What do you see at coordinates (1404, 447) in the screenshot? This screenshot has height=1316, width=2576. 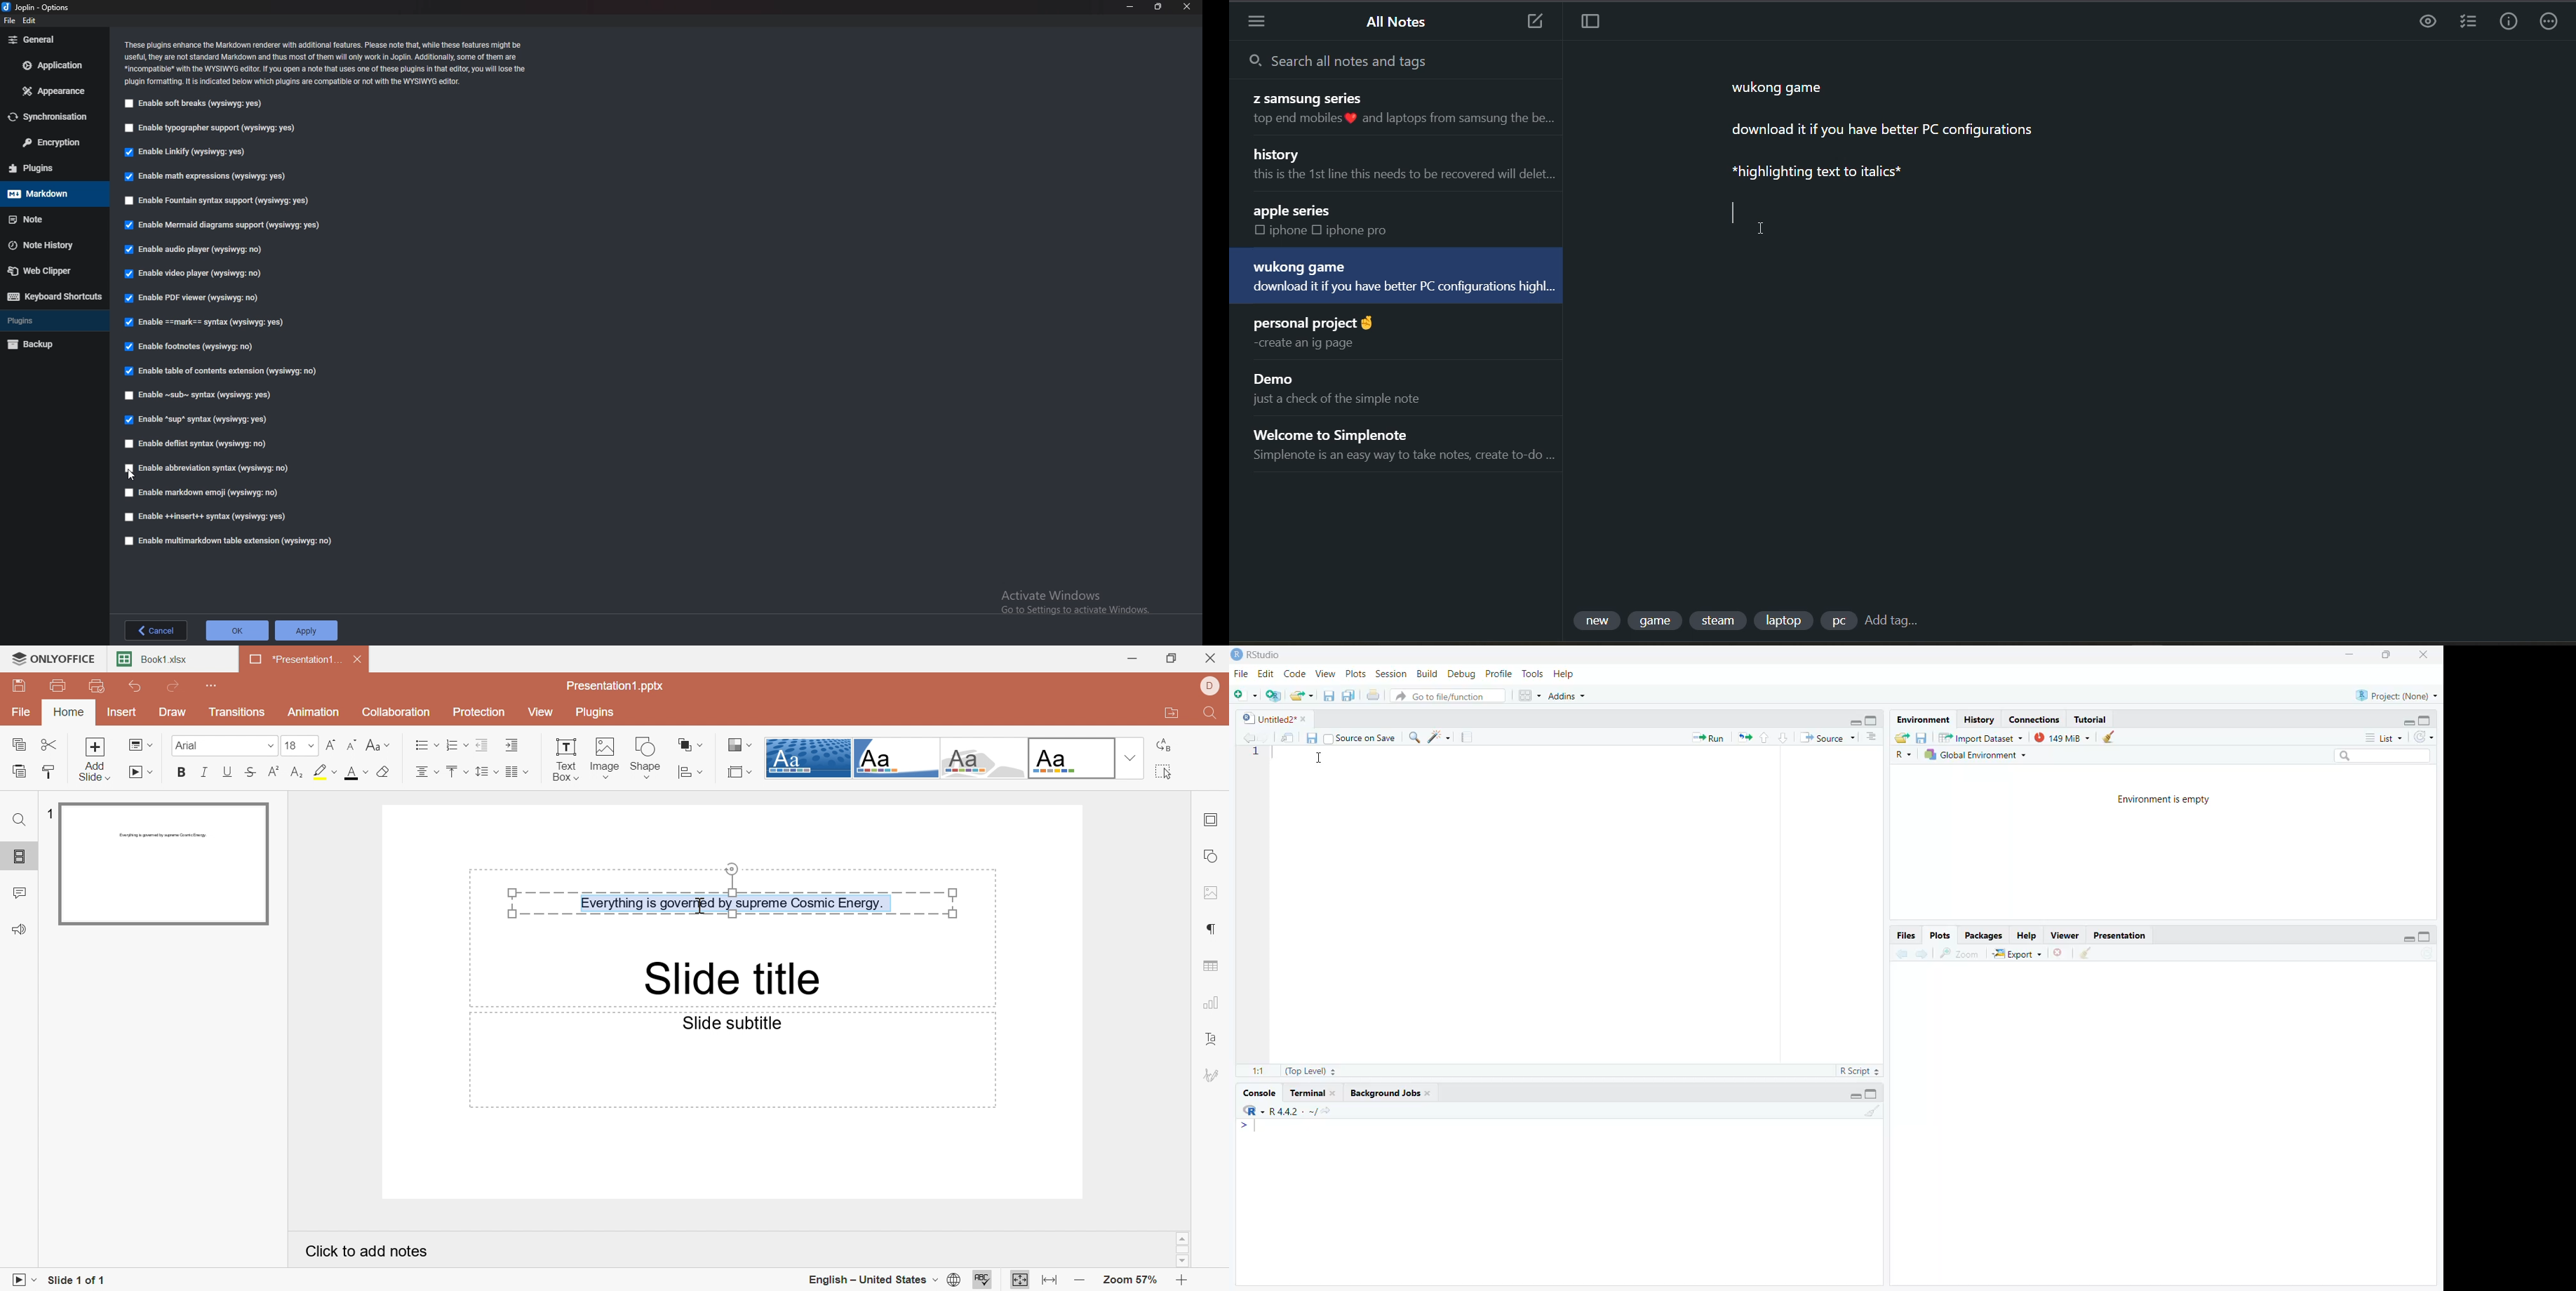 I see `note title and preview` at bounding box center [1404, 447].